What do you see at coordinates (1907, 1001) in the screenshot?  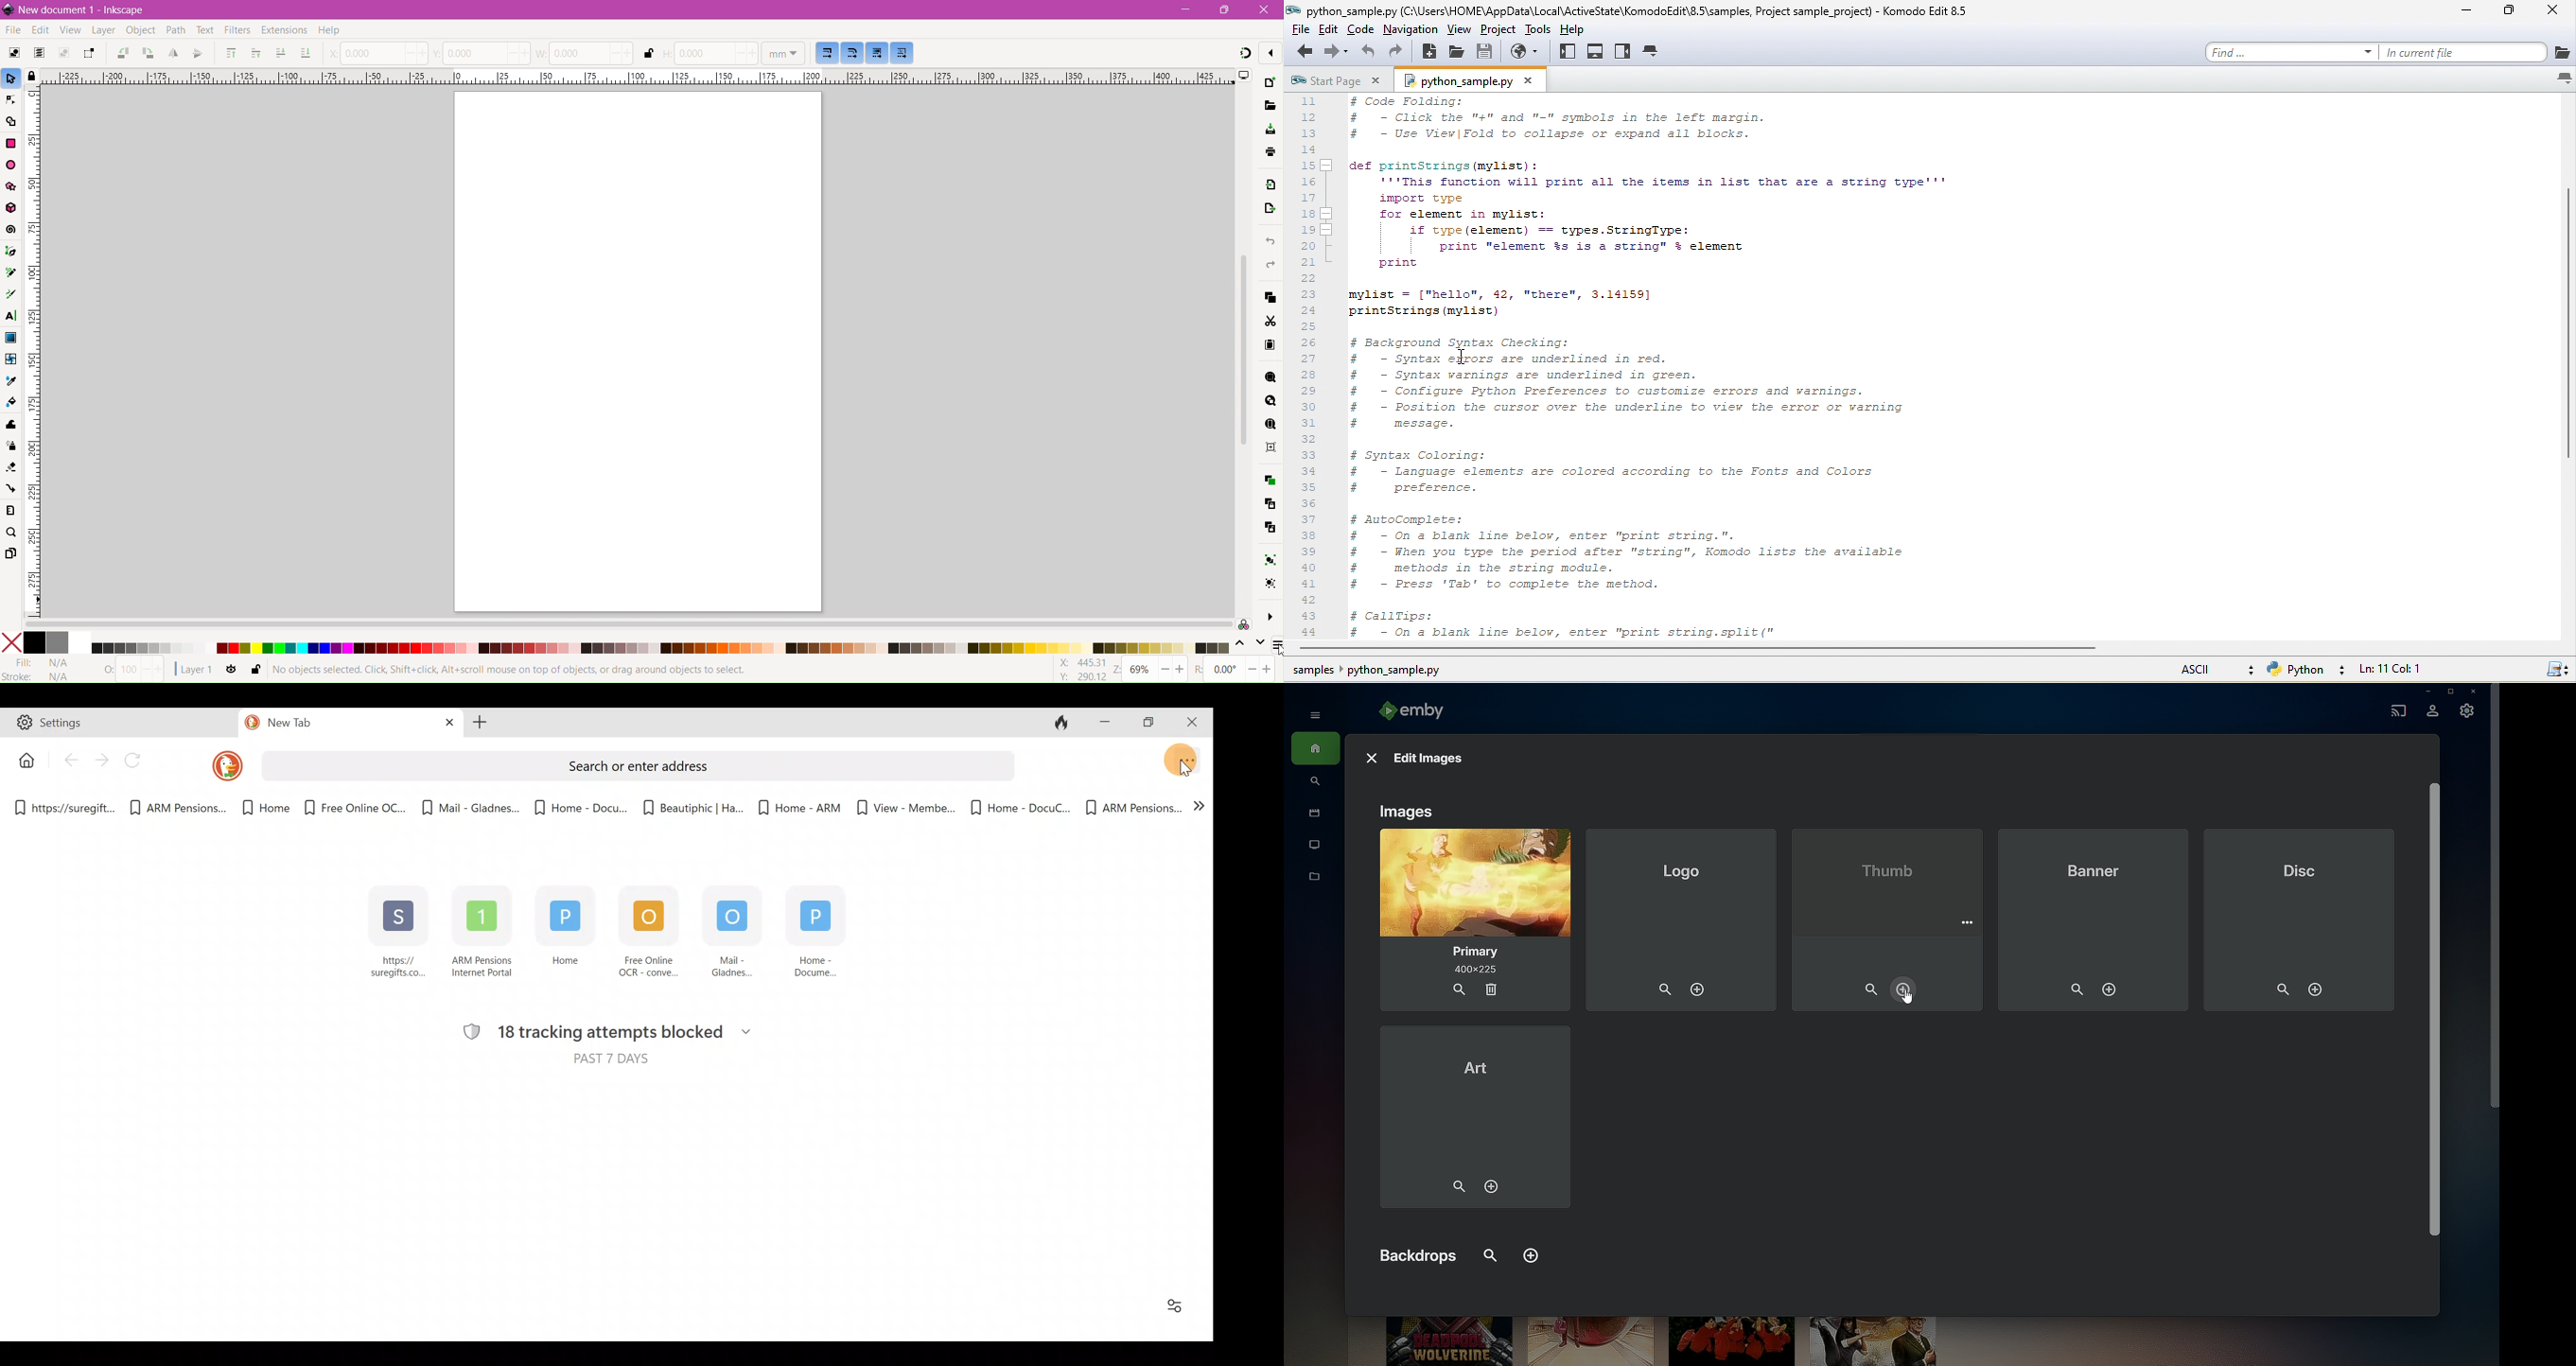 I see `` at bounding box center [1907, 1001].